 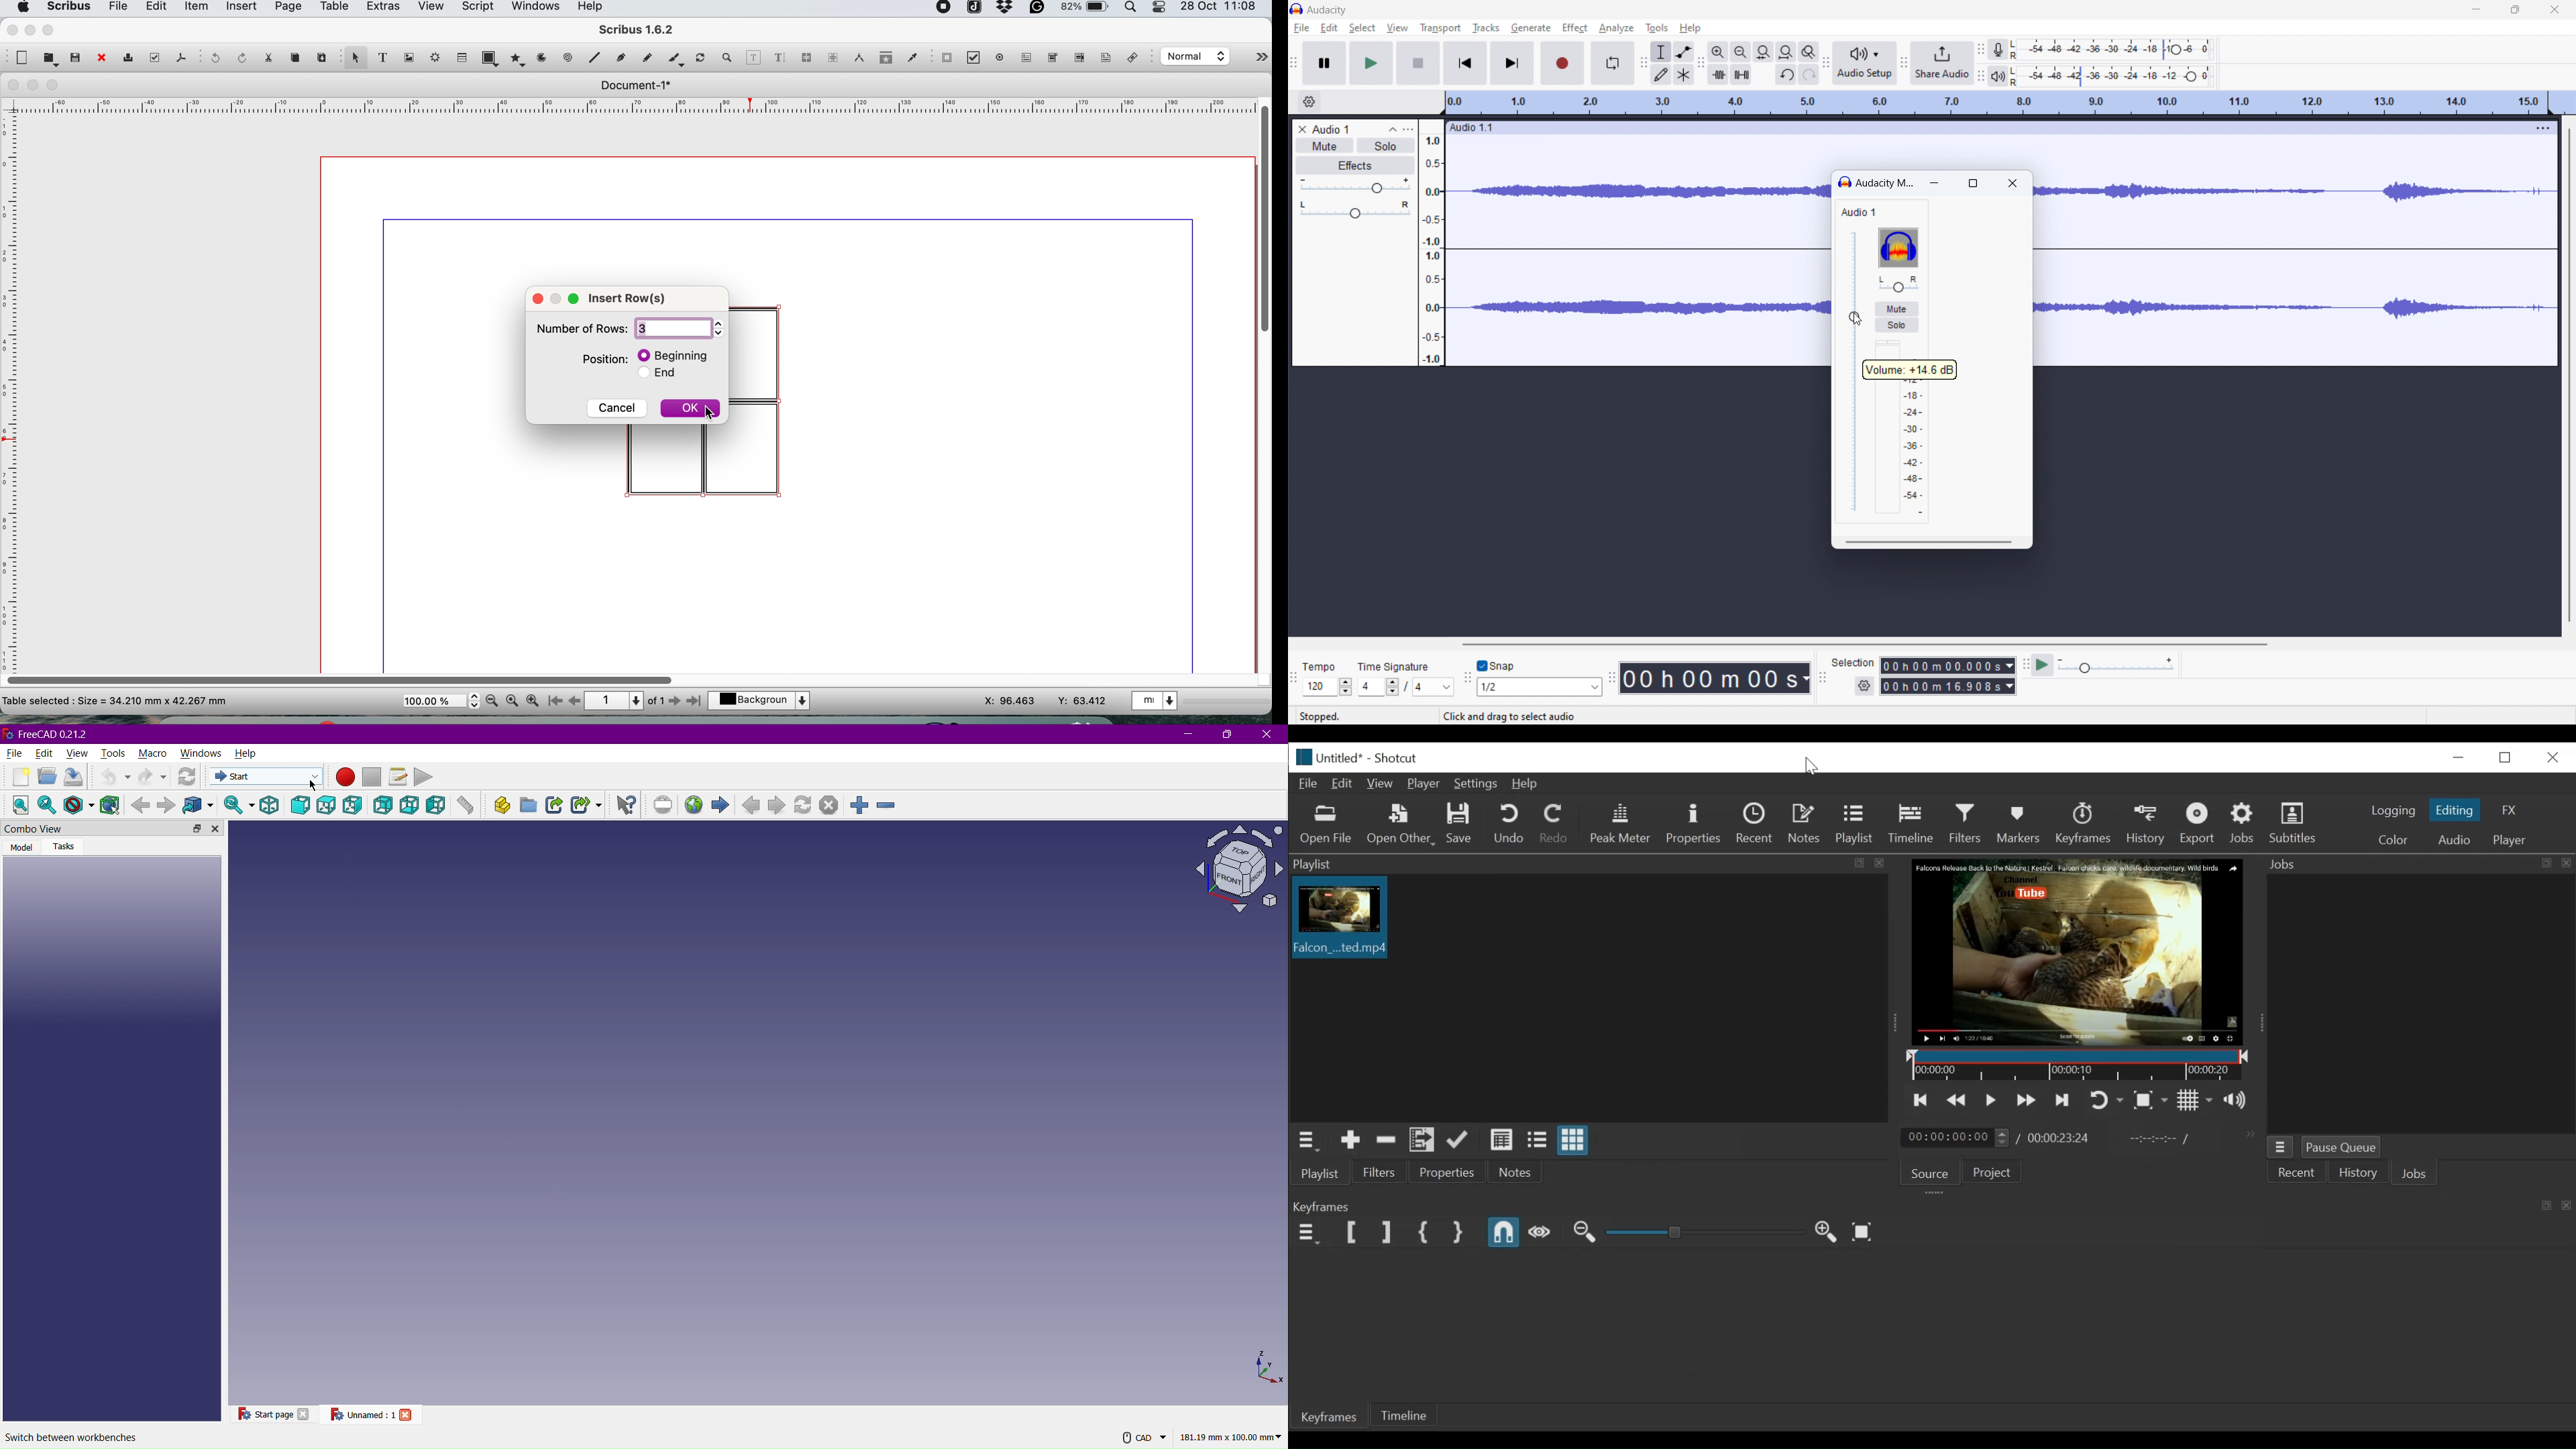 I want to click on Close, so click(x=2551, y=757).